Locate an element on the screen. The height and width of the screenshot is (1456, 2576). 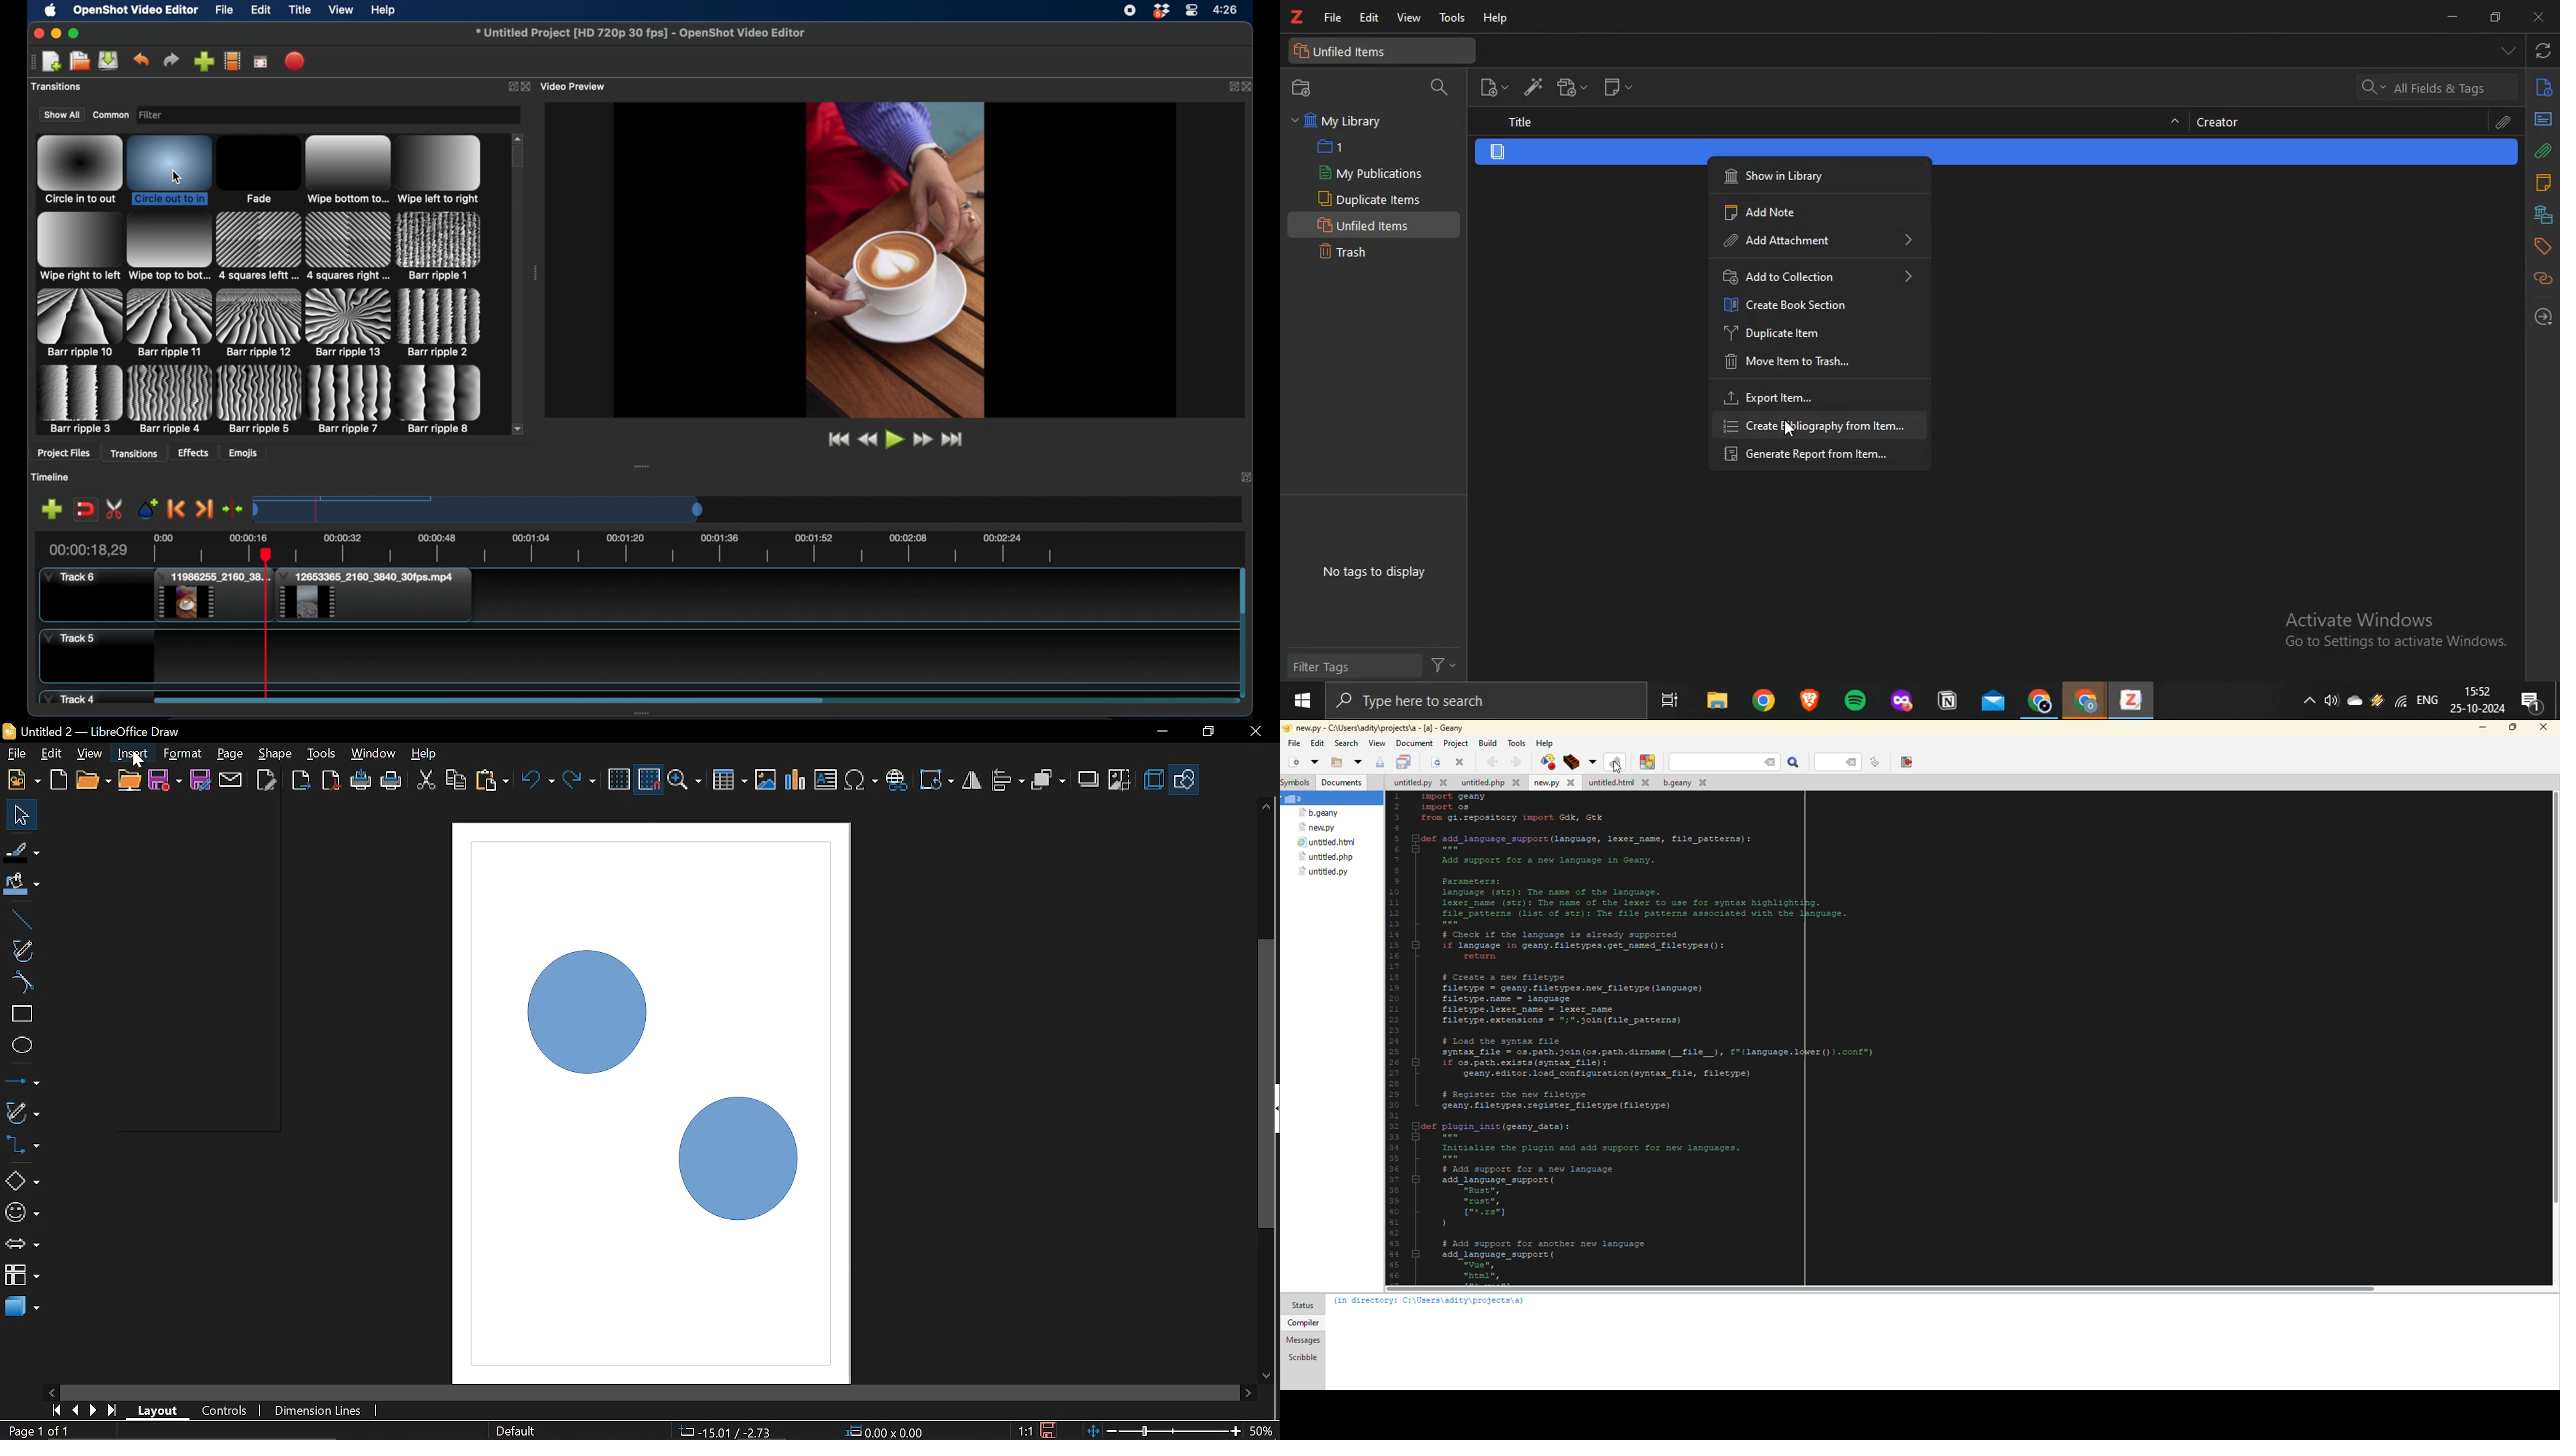
application is located at coordinates (1950, 702).